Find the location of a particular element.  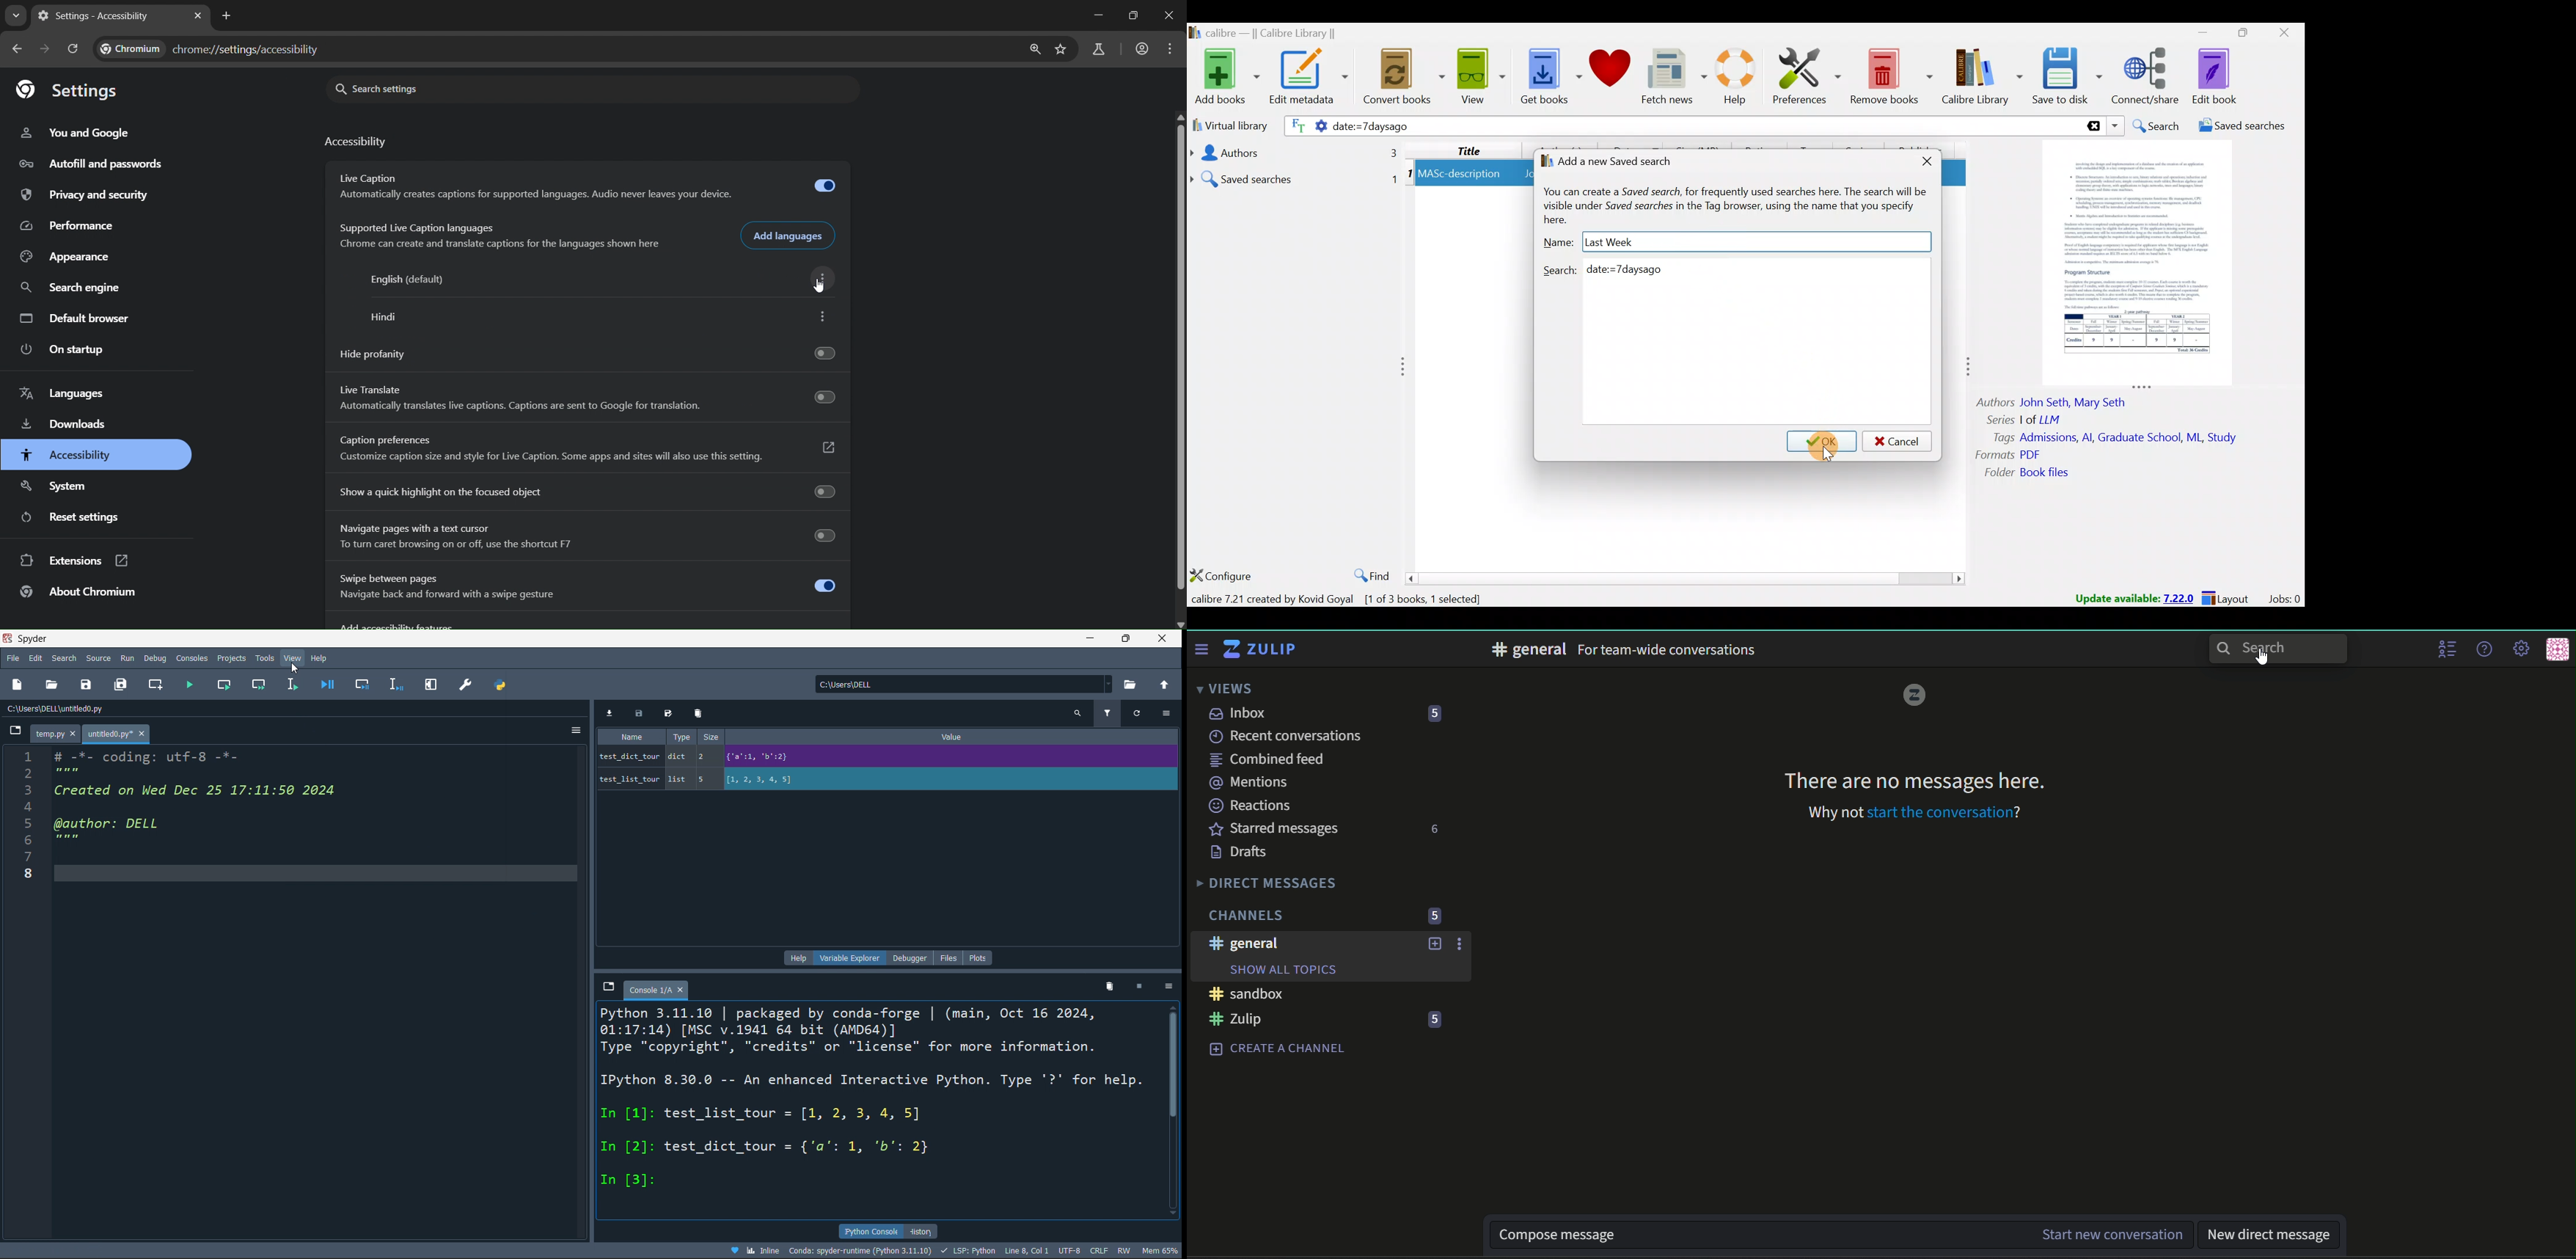

ipython console pane is located at coordinates (879, 1109).